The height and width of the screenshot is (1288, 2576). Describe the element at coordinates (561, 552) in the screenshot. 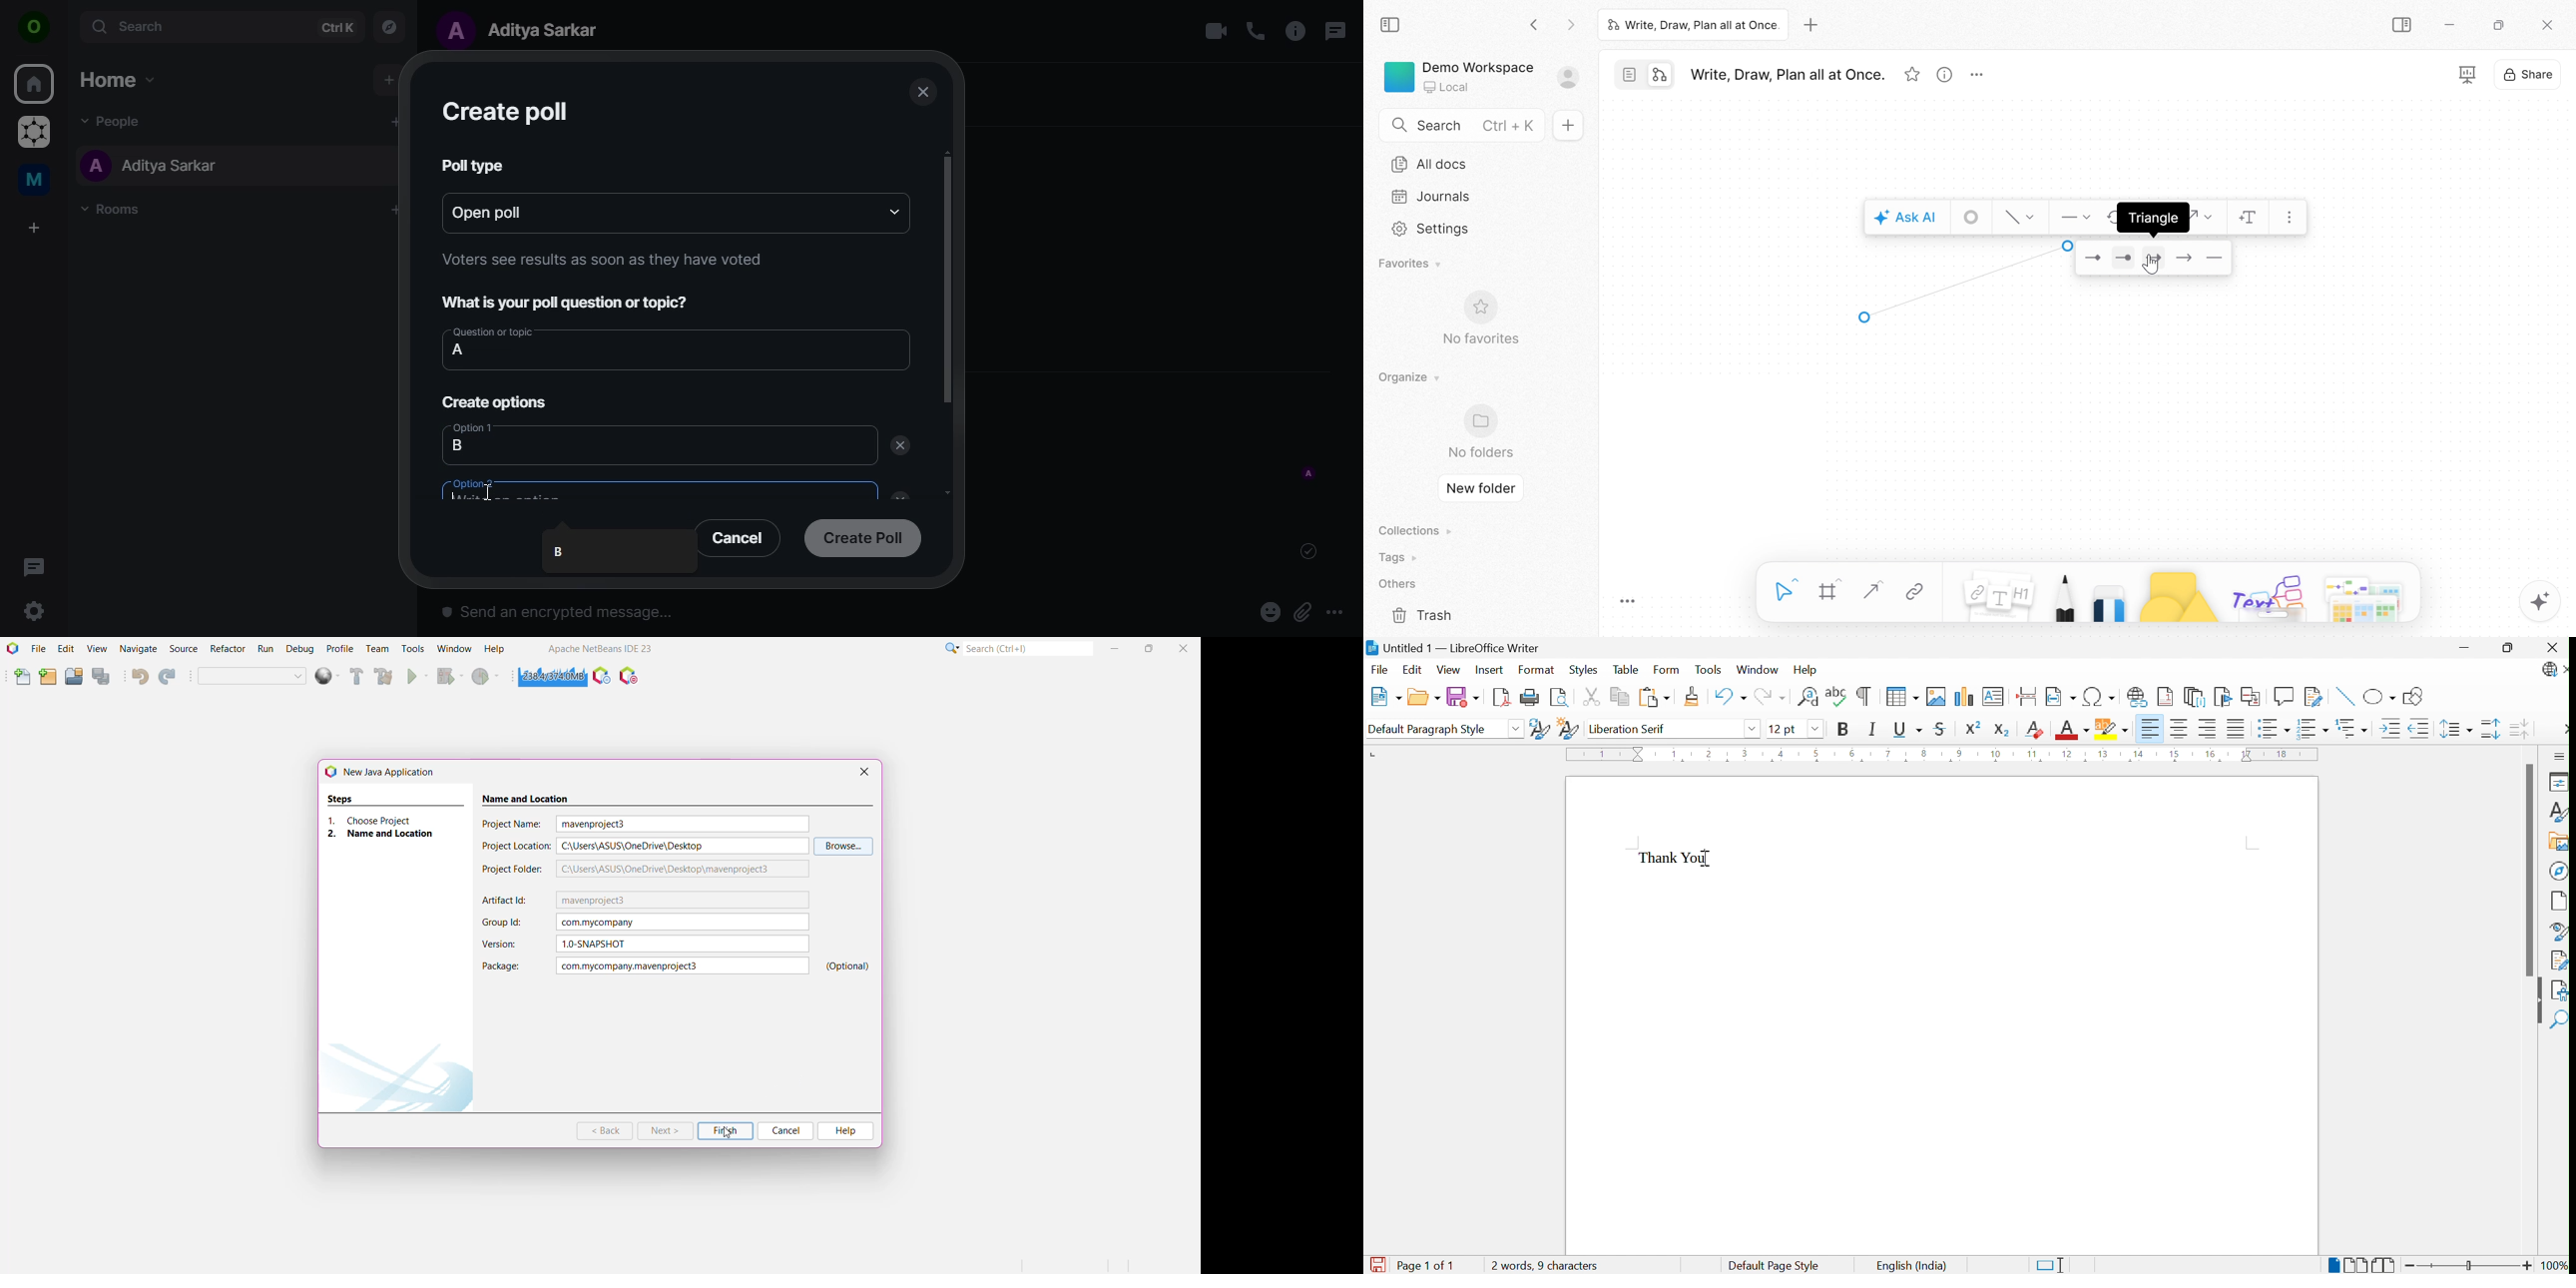

I see `b` at that location.